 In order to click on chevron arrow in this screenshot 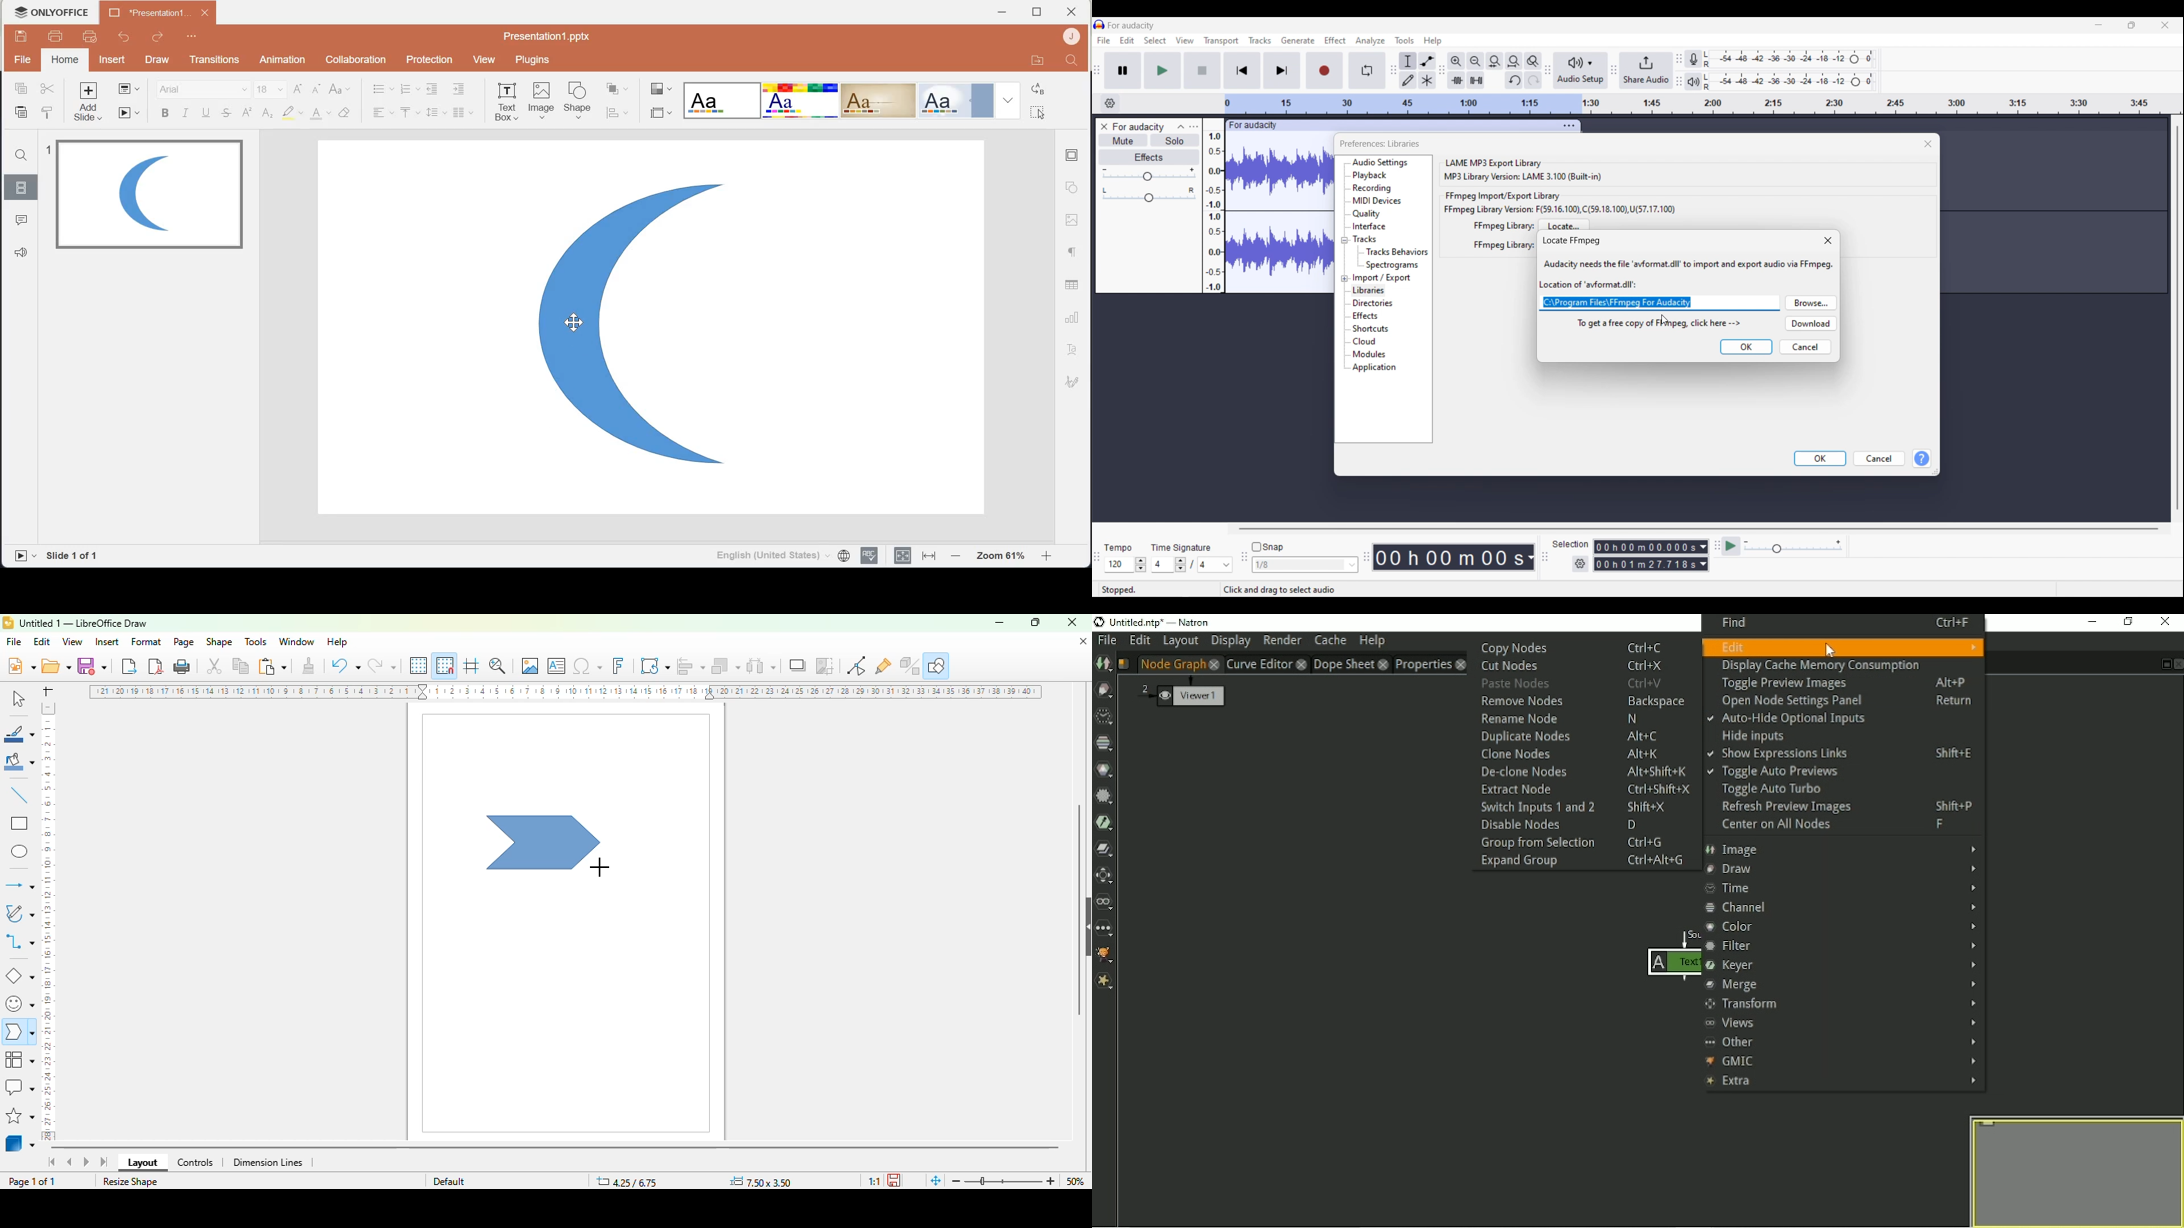, I will do `click(544, 843)`.